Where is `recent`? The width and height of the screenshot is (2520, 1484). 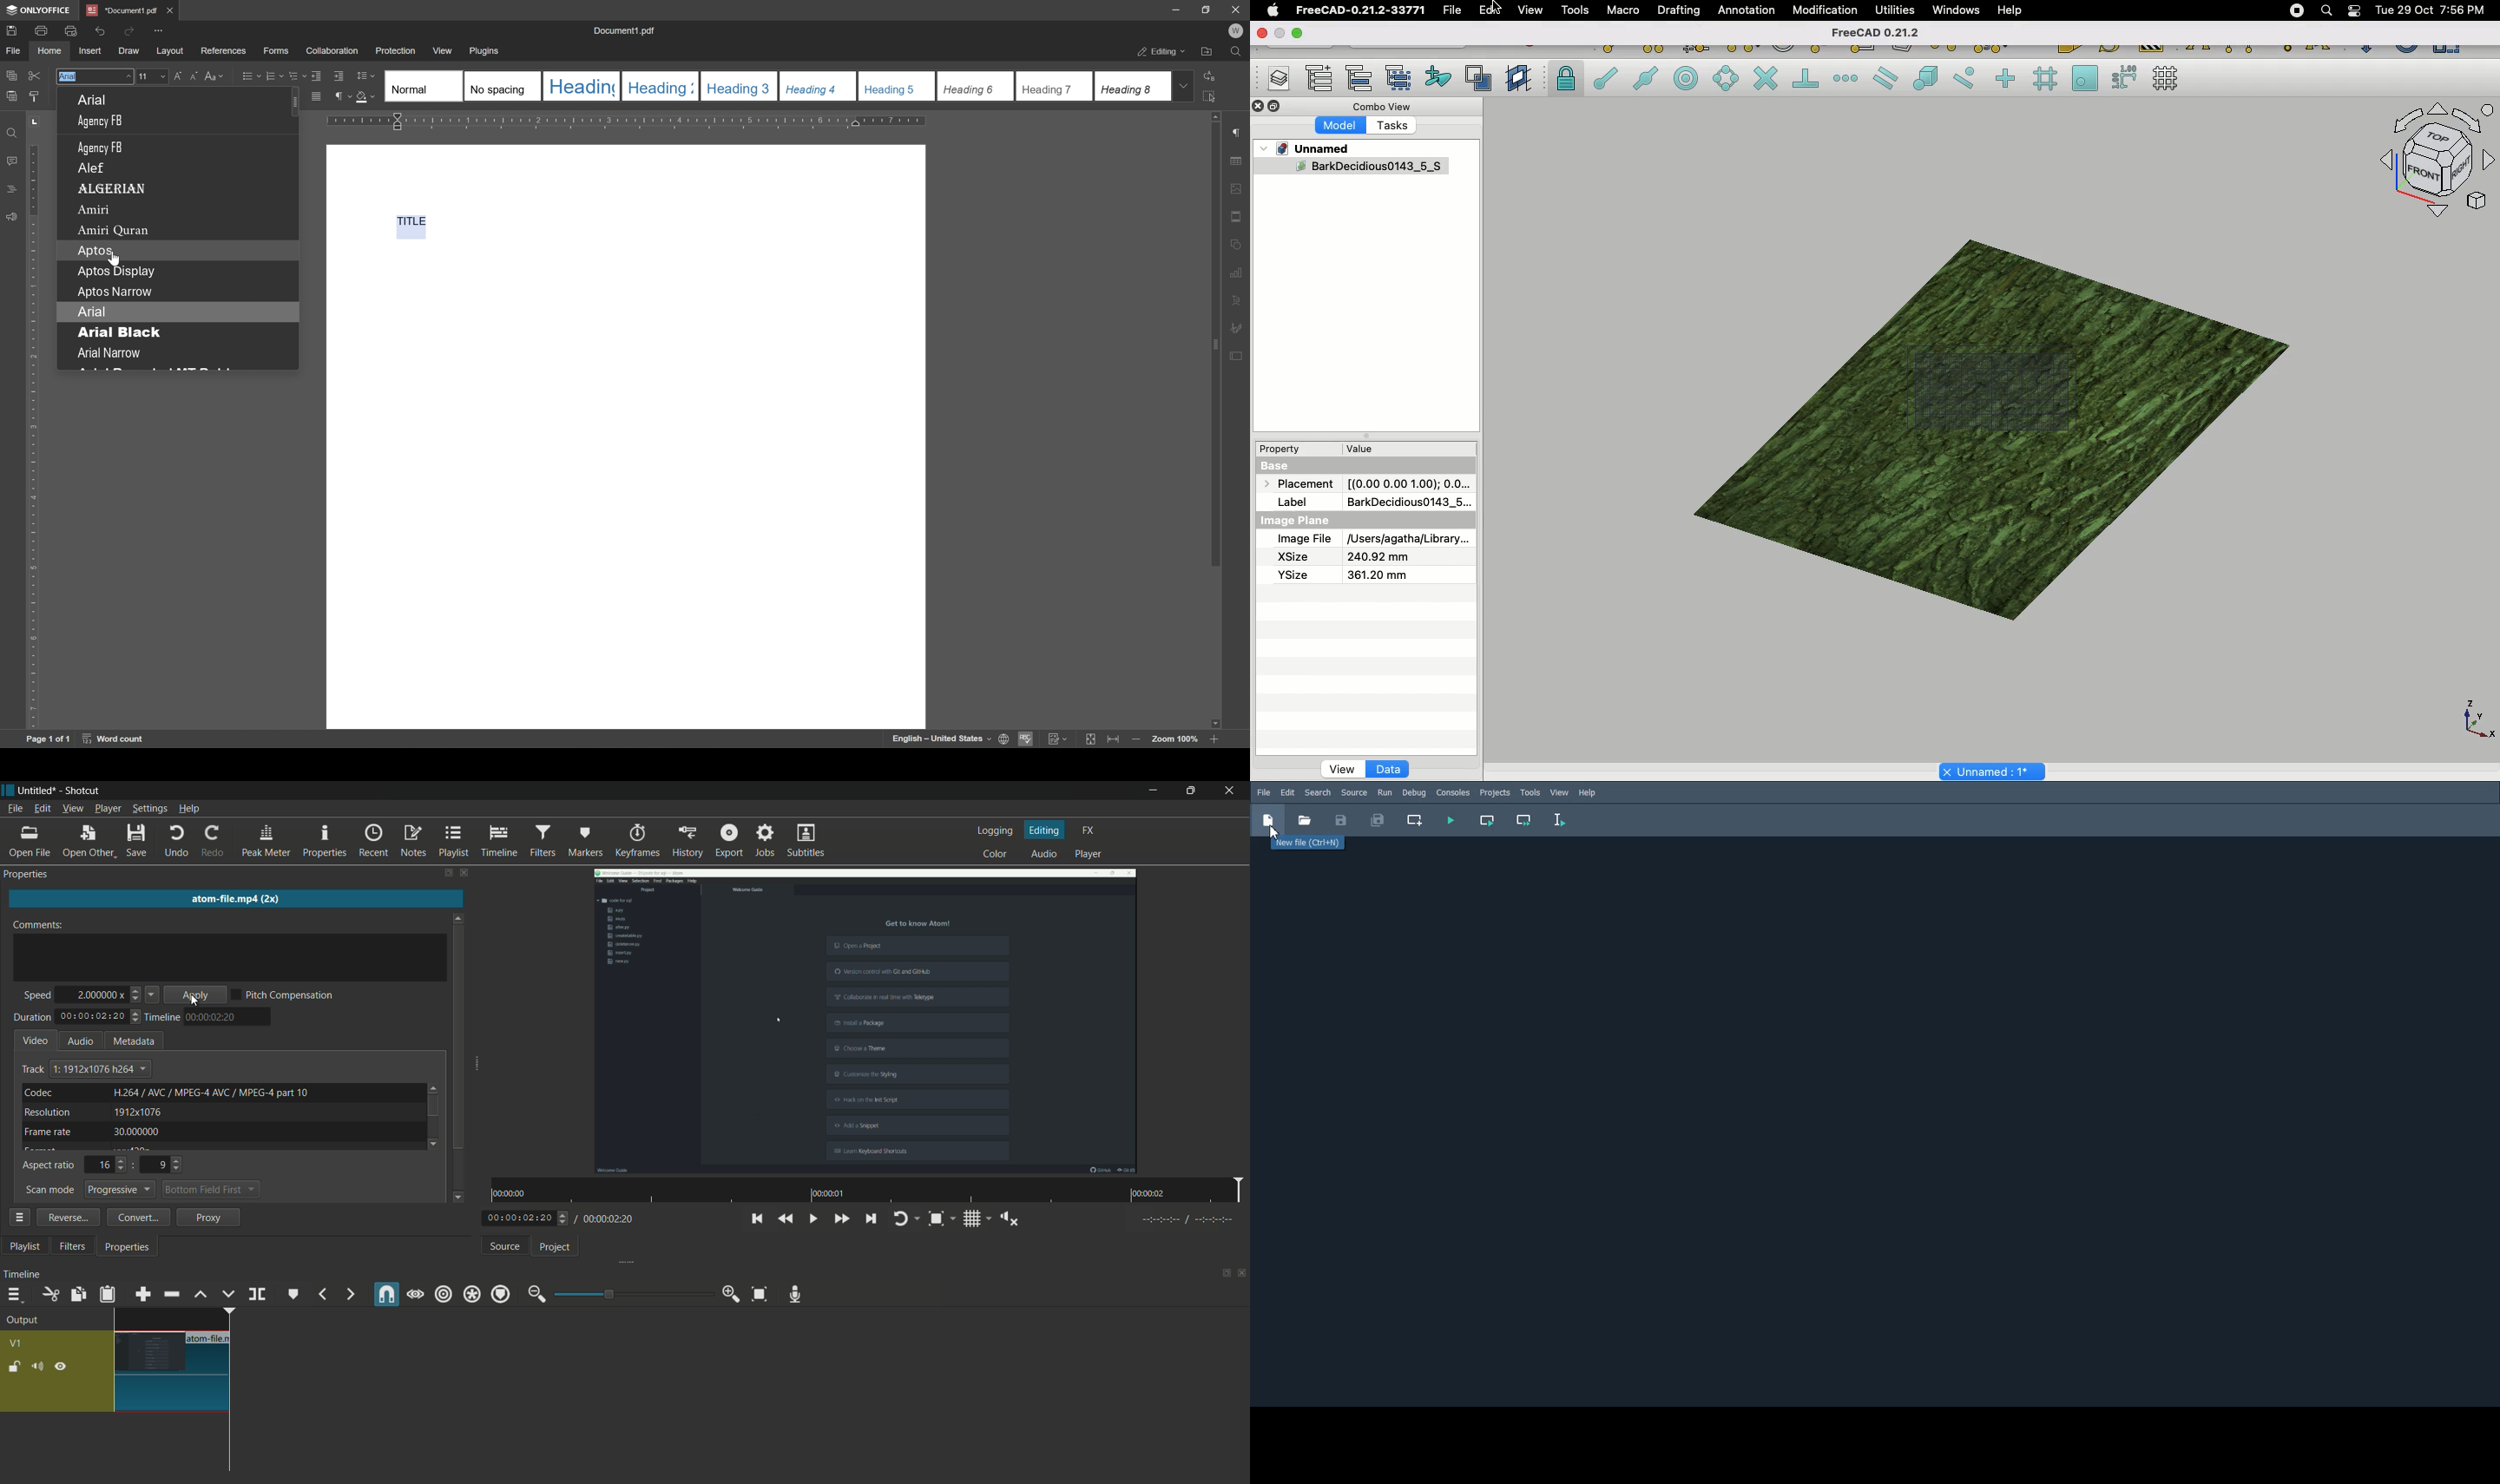 recent is located at coordinates (372, 842).